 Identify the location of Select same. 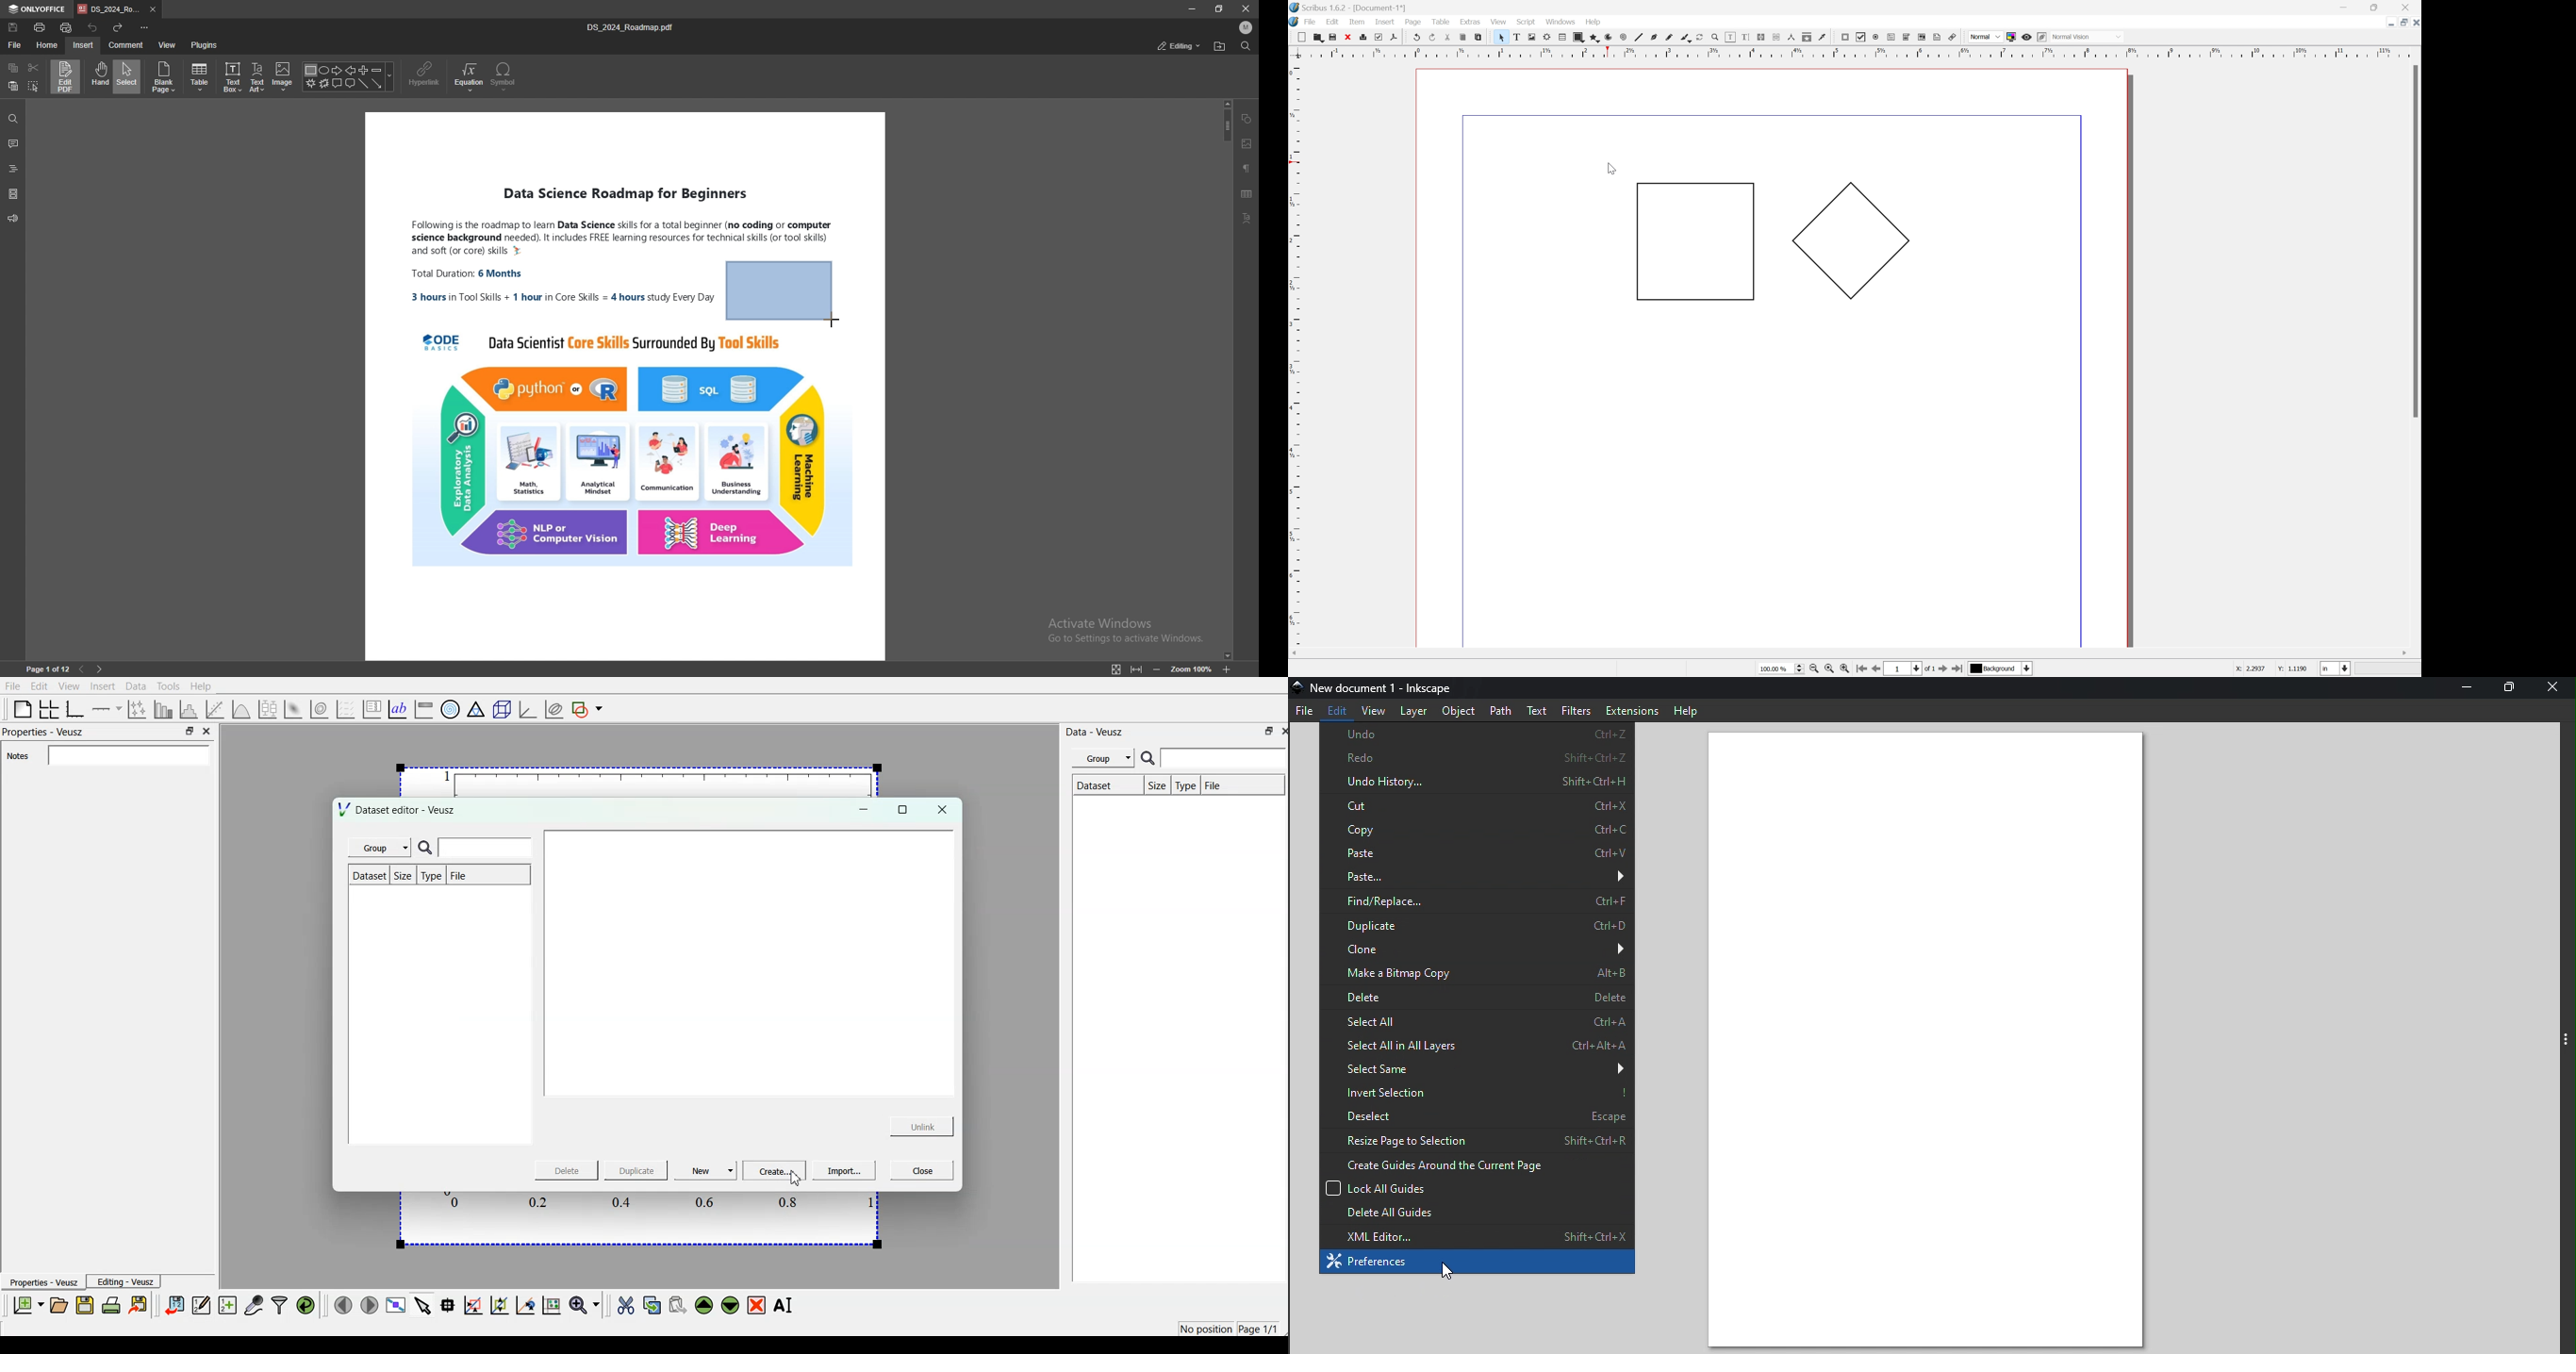
(1478, 1068).